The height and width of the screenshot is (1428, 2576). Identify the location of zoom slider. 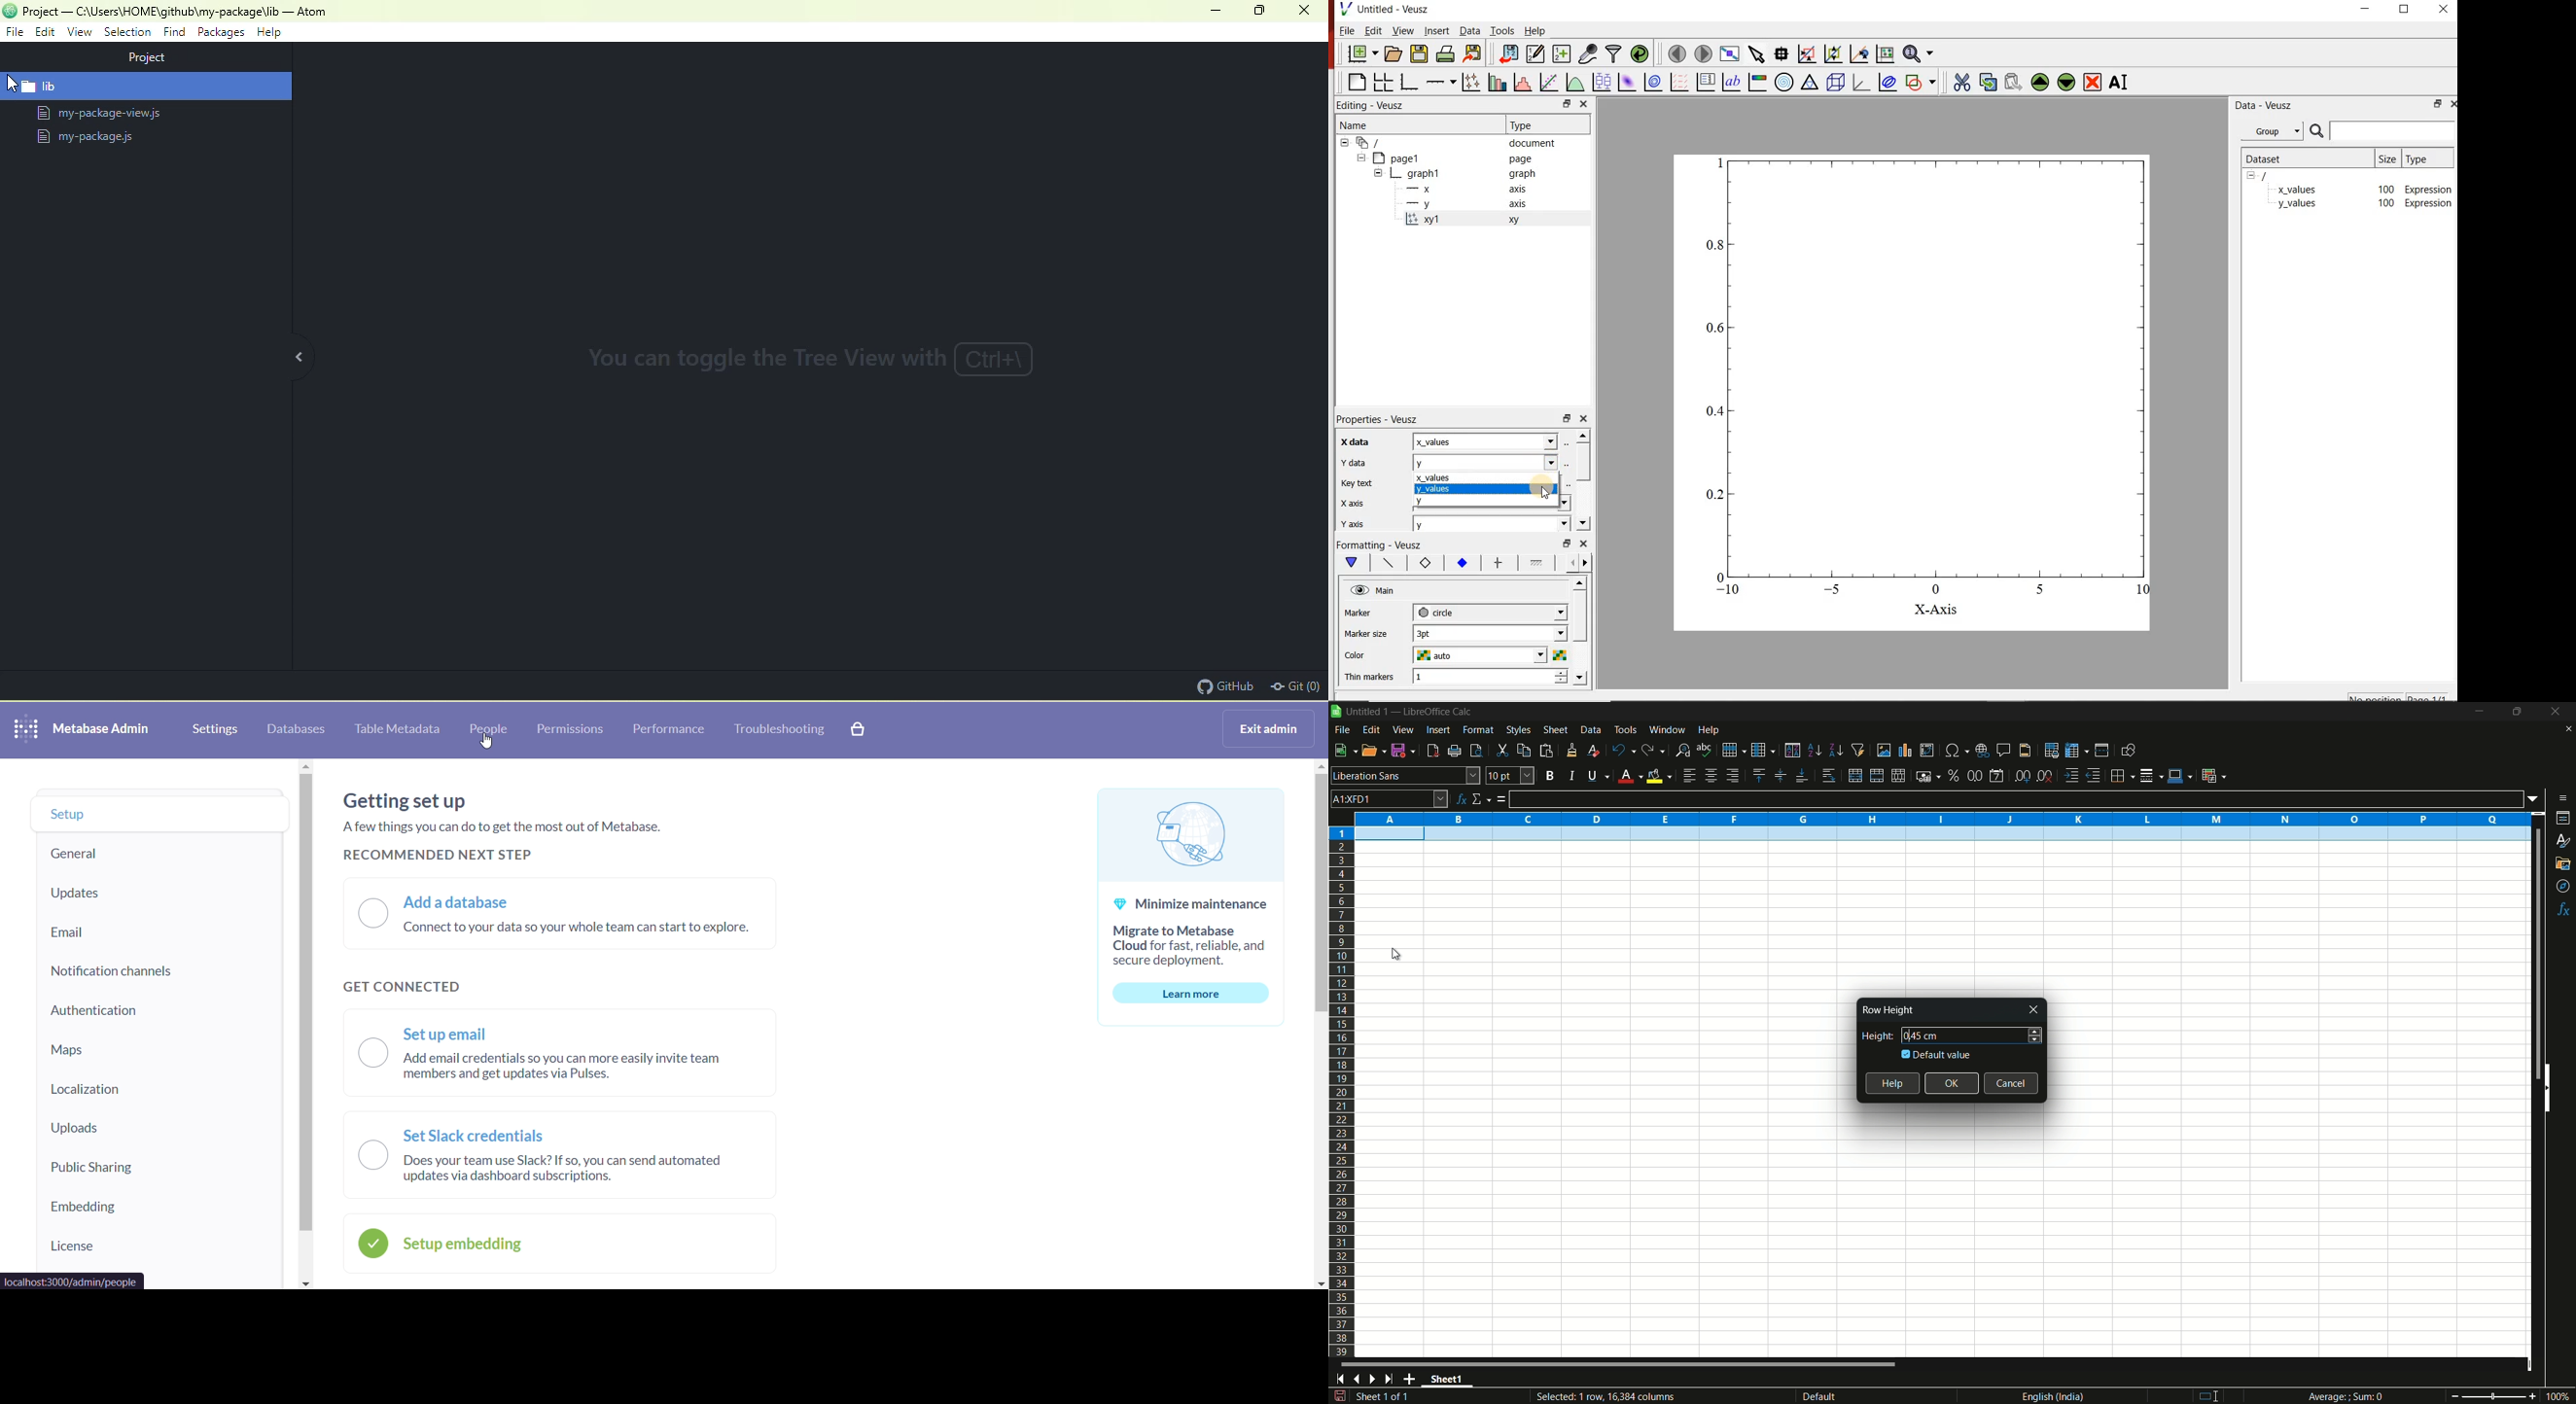
(2493, 1396).